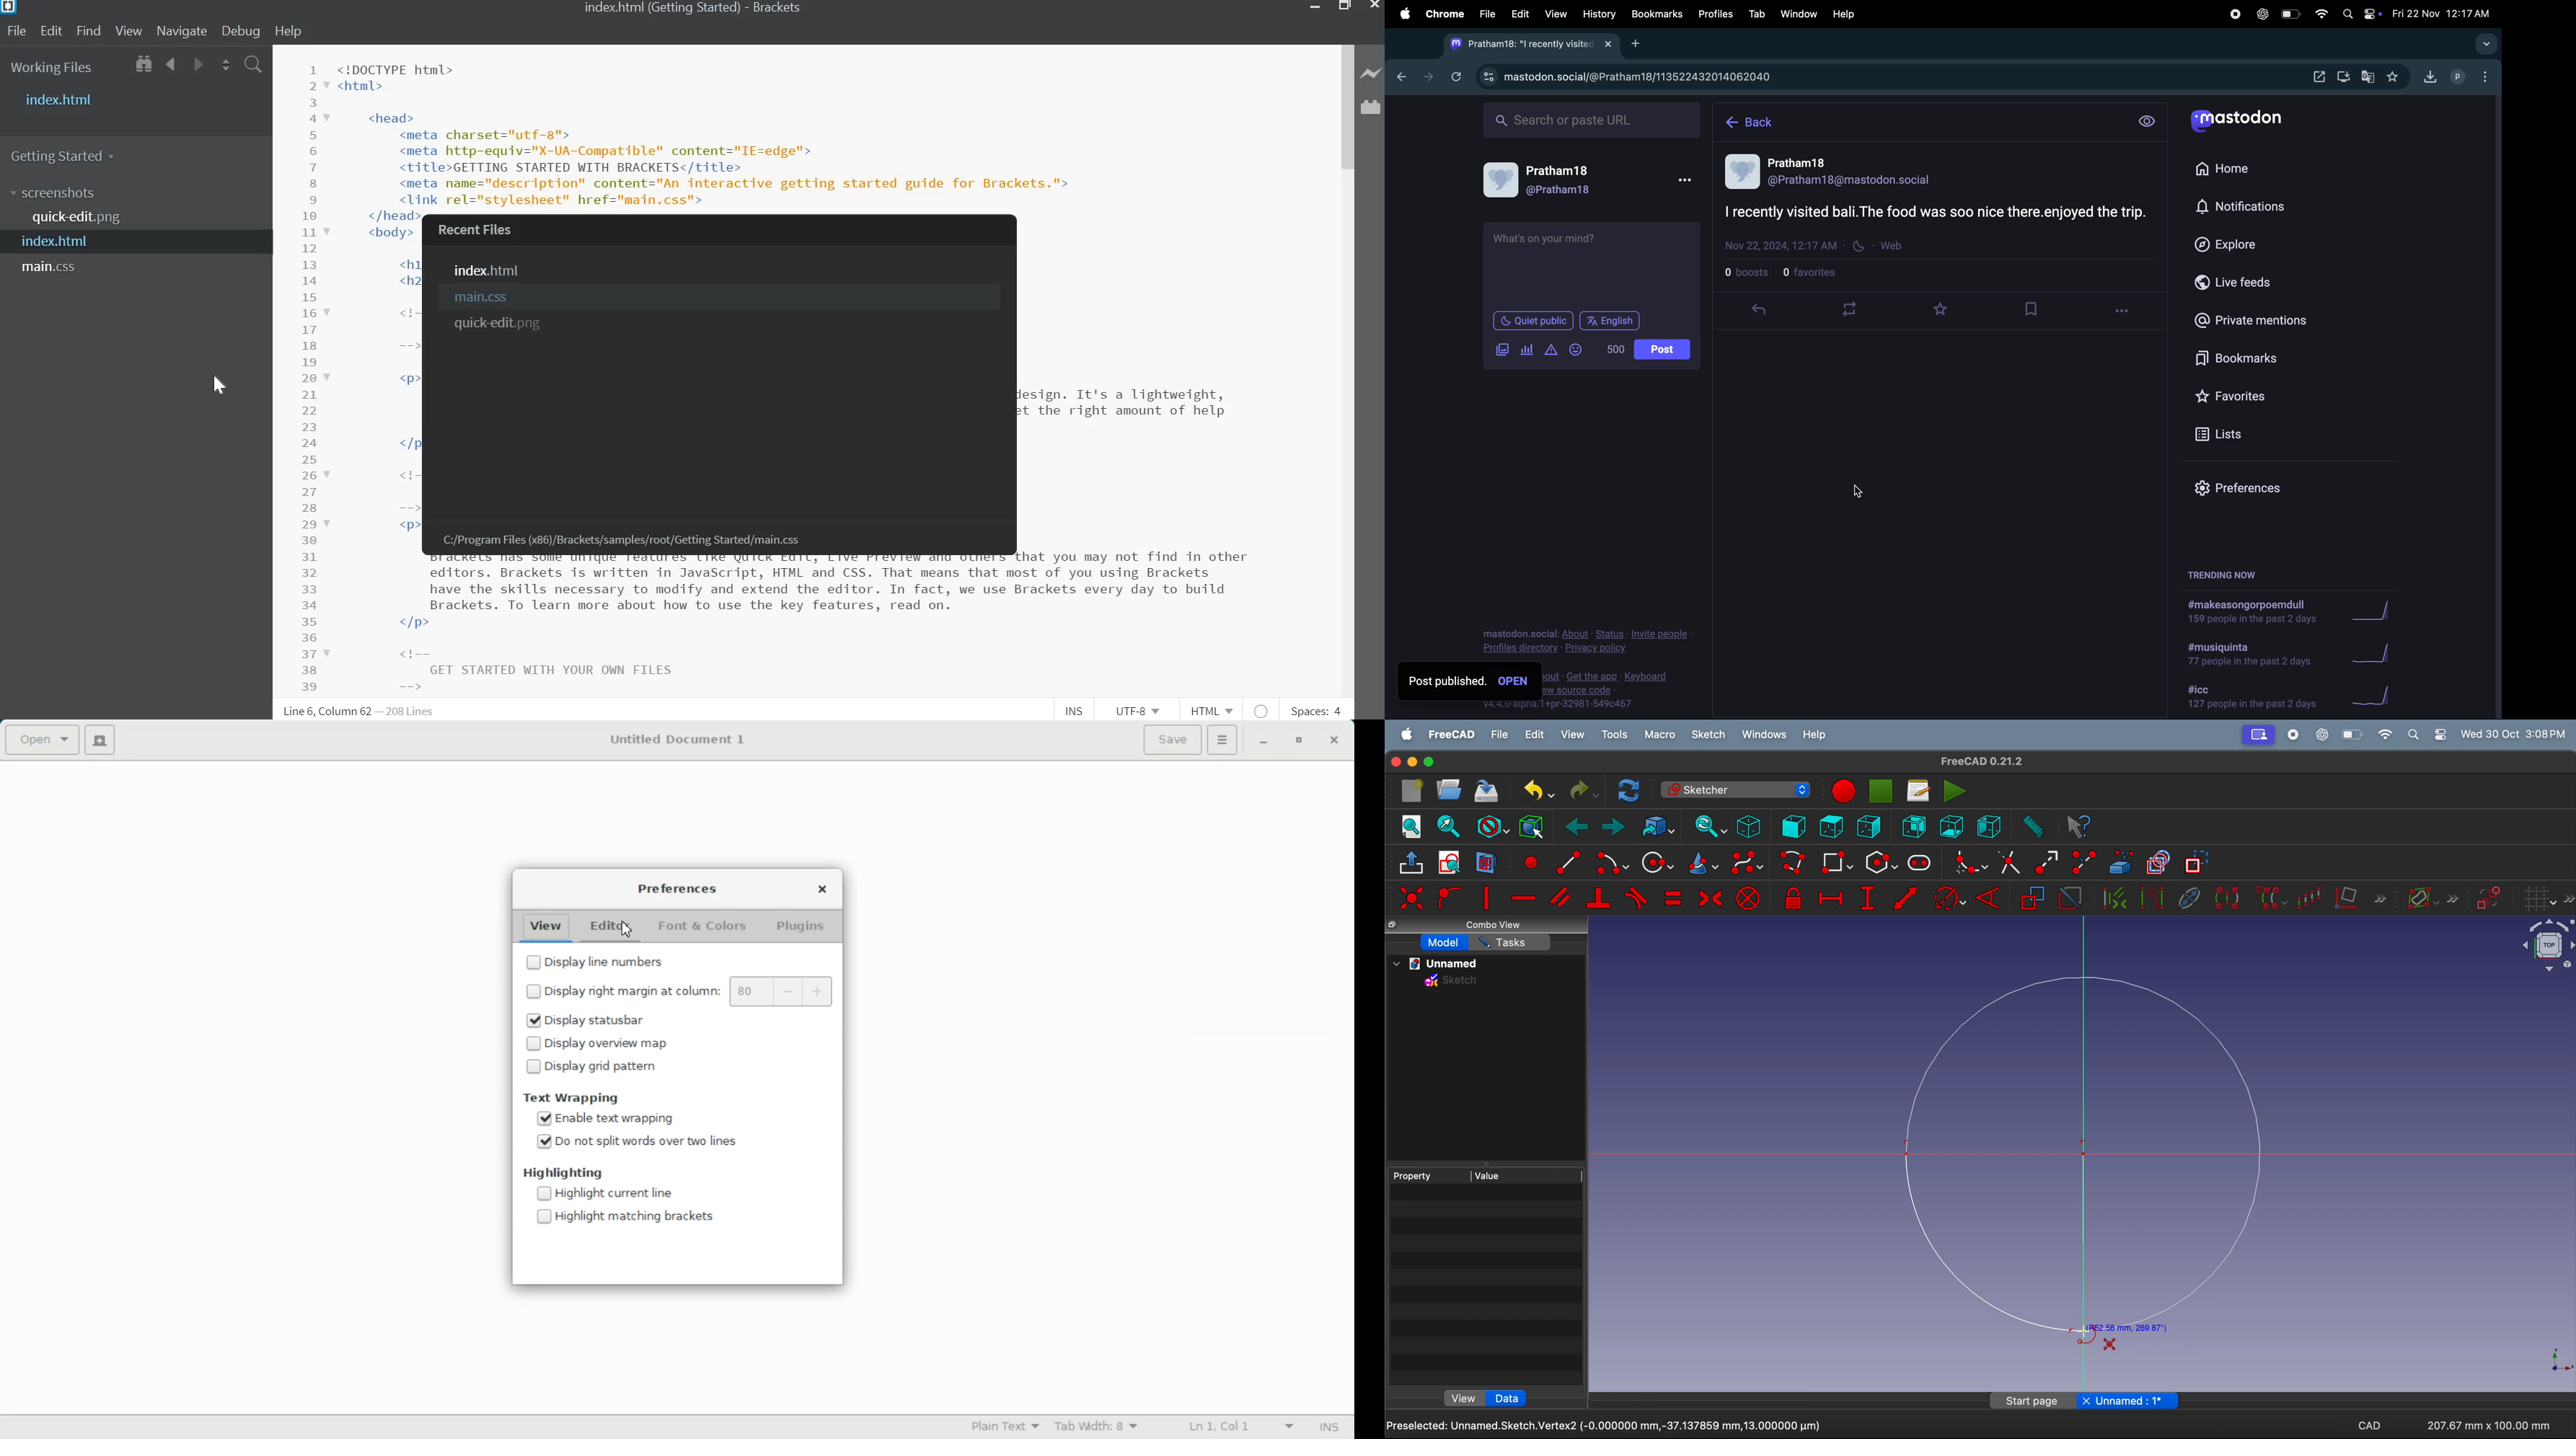 This screenshot has width=2576, height=1456. Describe the element at coordinates (2370, 1428) in the screenshot. I see `cad` at that location.